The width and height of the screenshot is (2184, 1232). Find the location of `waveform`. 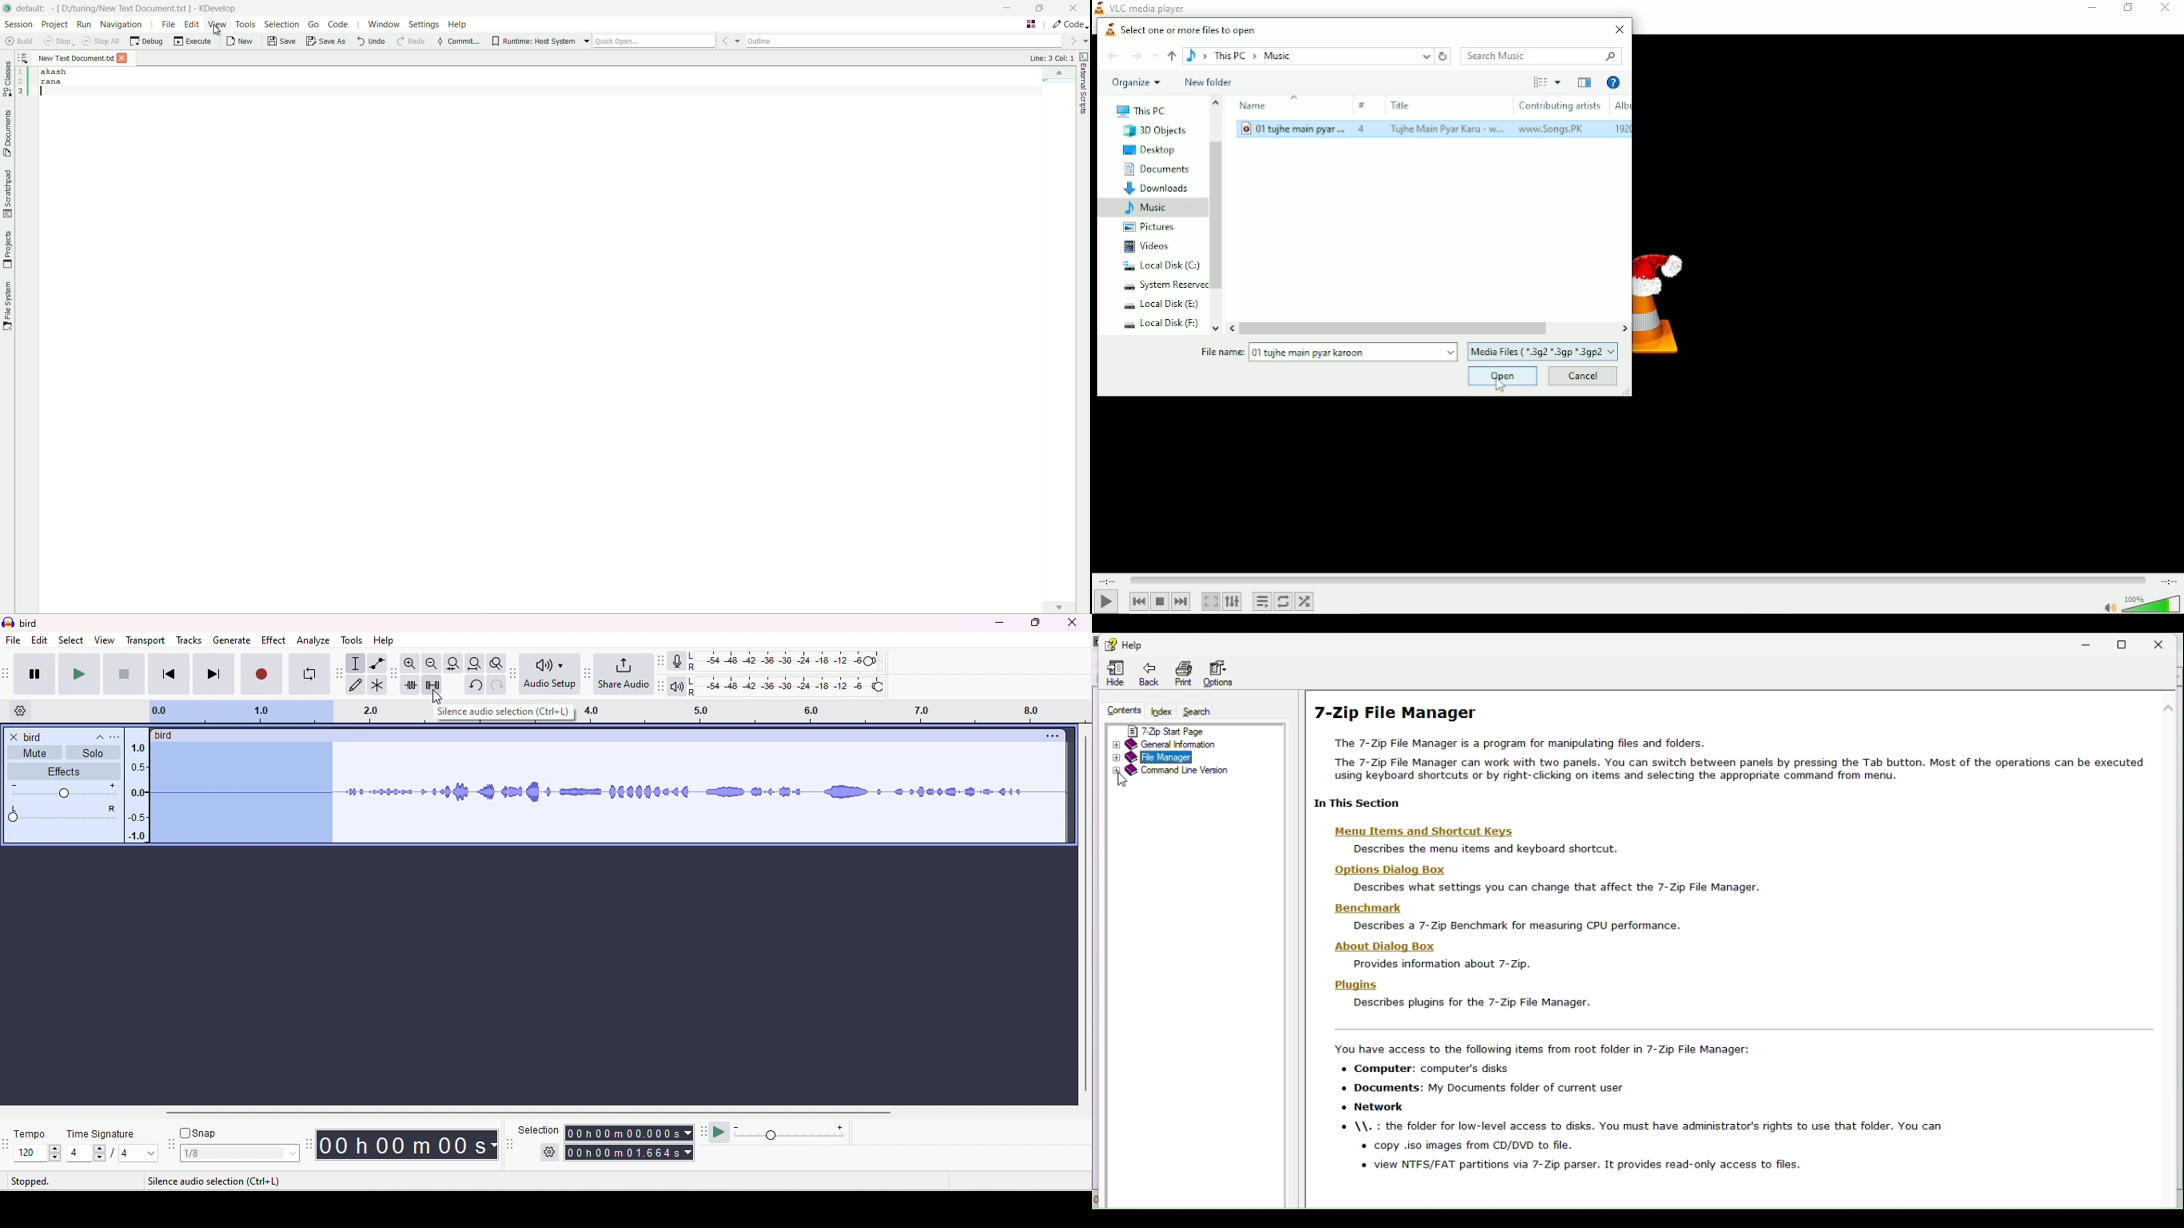

waveform is located at coordinates (706, 789).